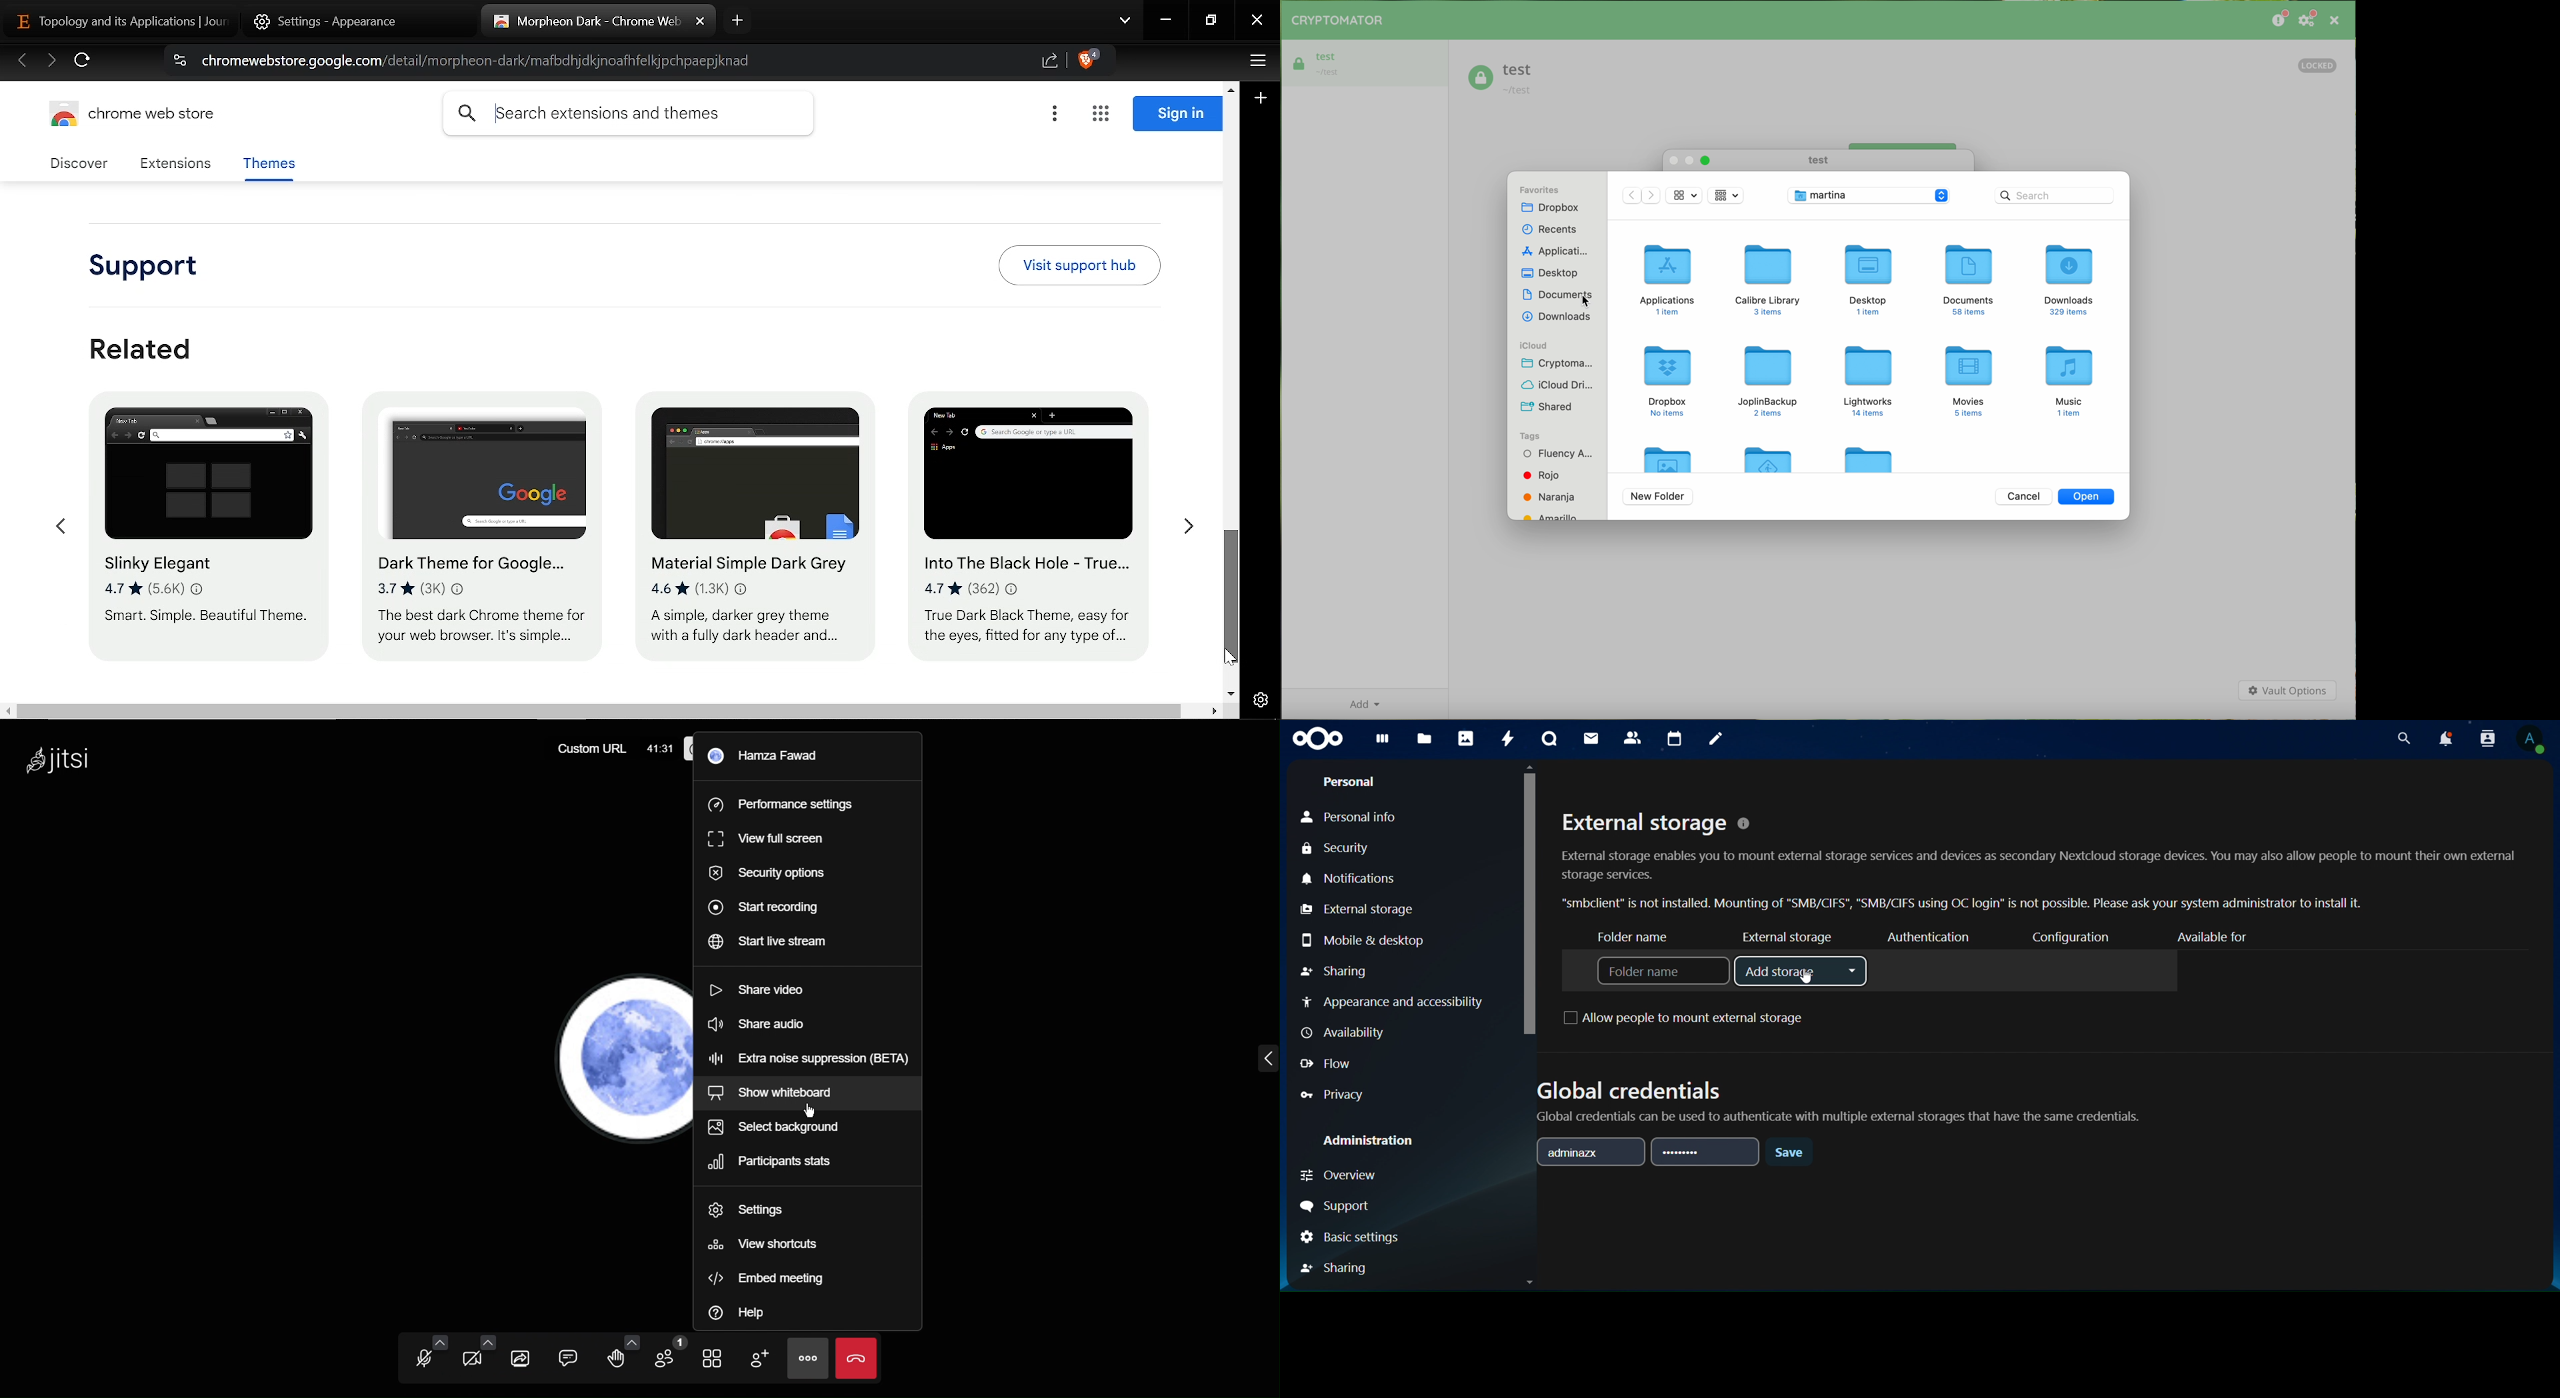 The image size is (2576, 1400). I want to click on icon, so click(1317, 737).